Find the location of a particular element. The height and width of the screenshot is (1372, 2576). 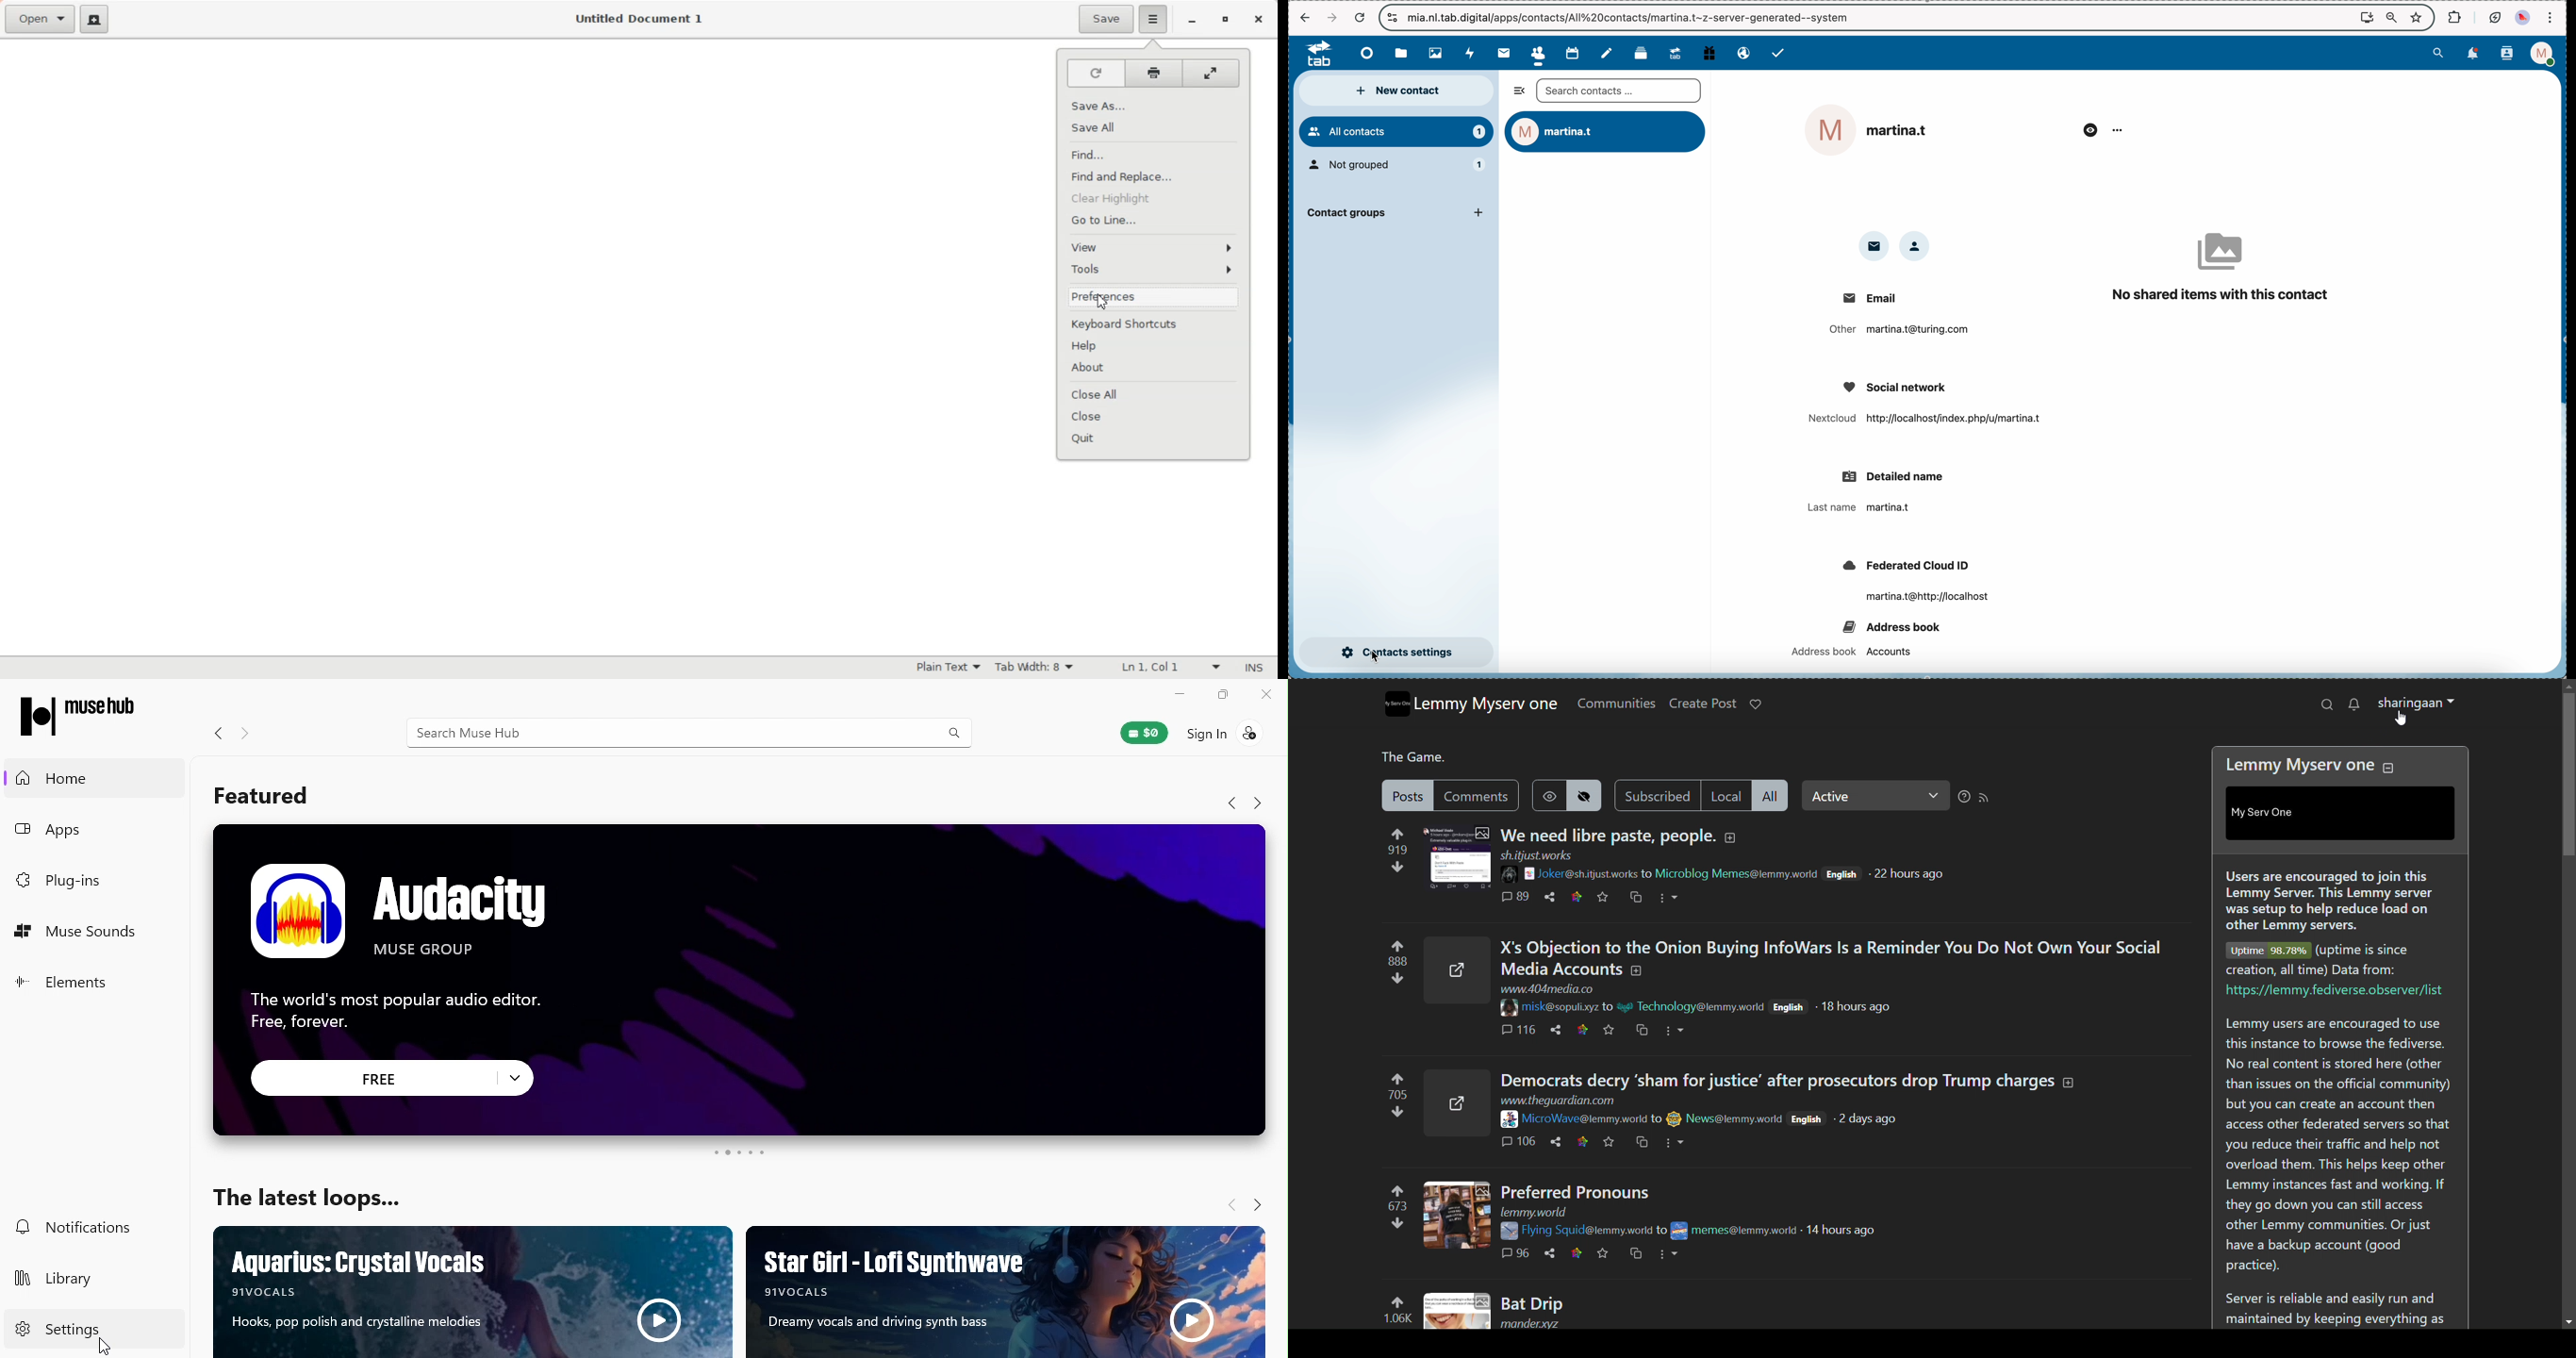

Print is located at coordinates (1153, 73).